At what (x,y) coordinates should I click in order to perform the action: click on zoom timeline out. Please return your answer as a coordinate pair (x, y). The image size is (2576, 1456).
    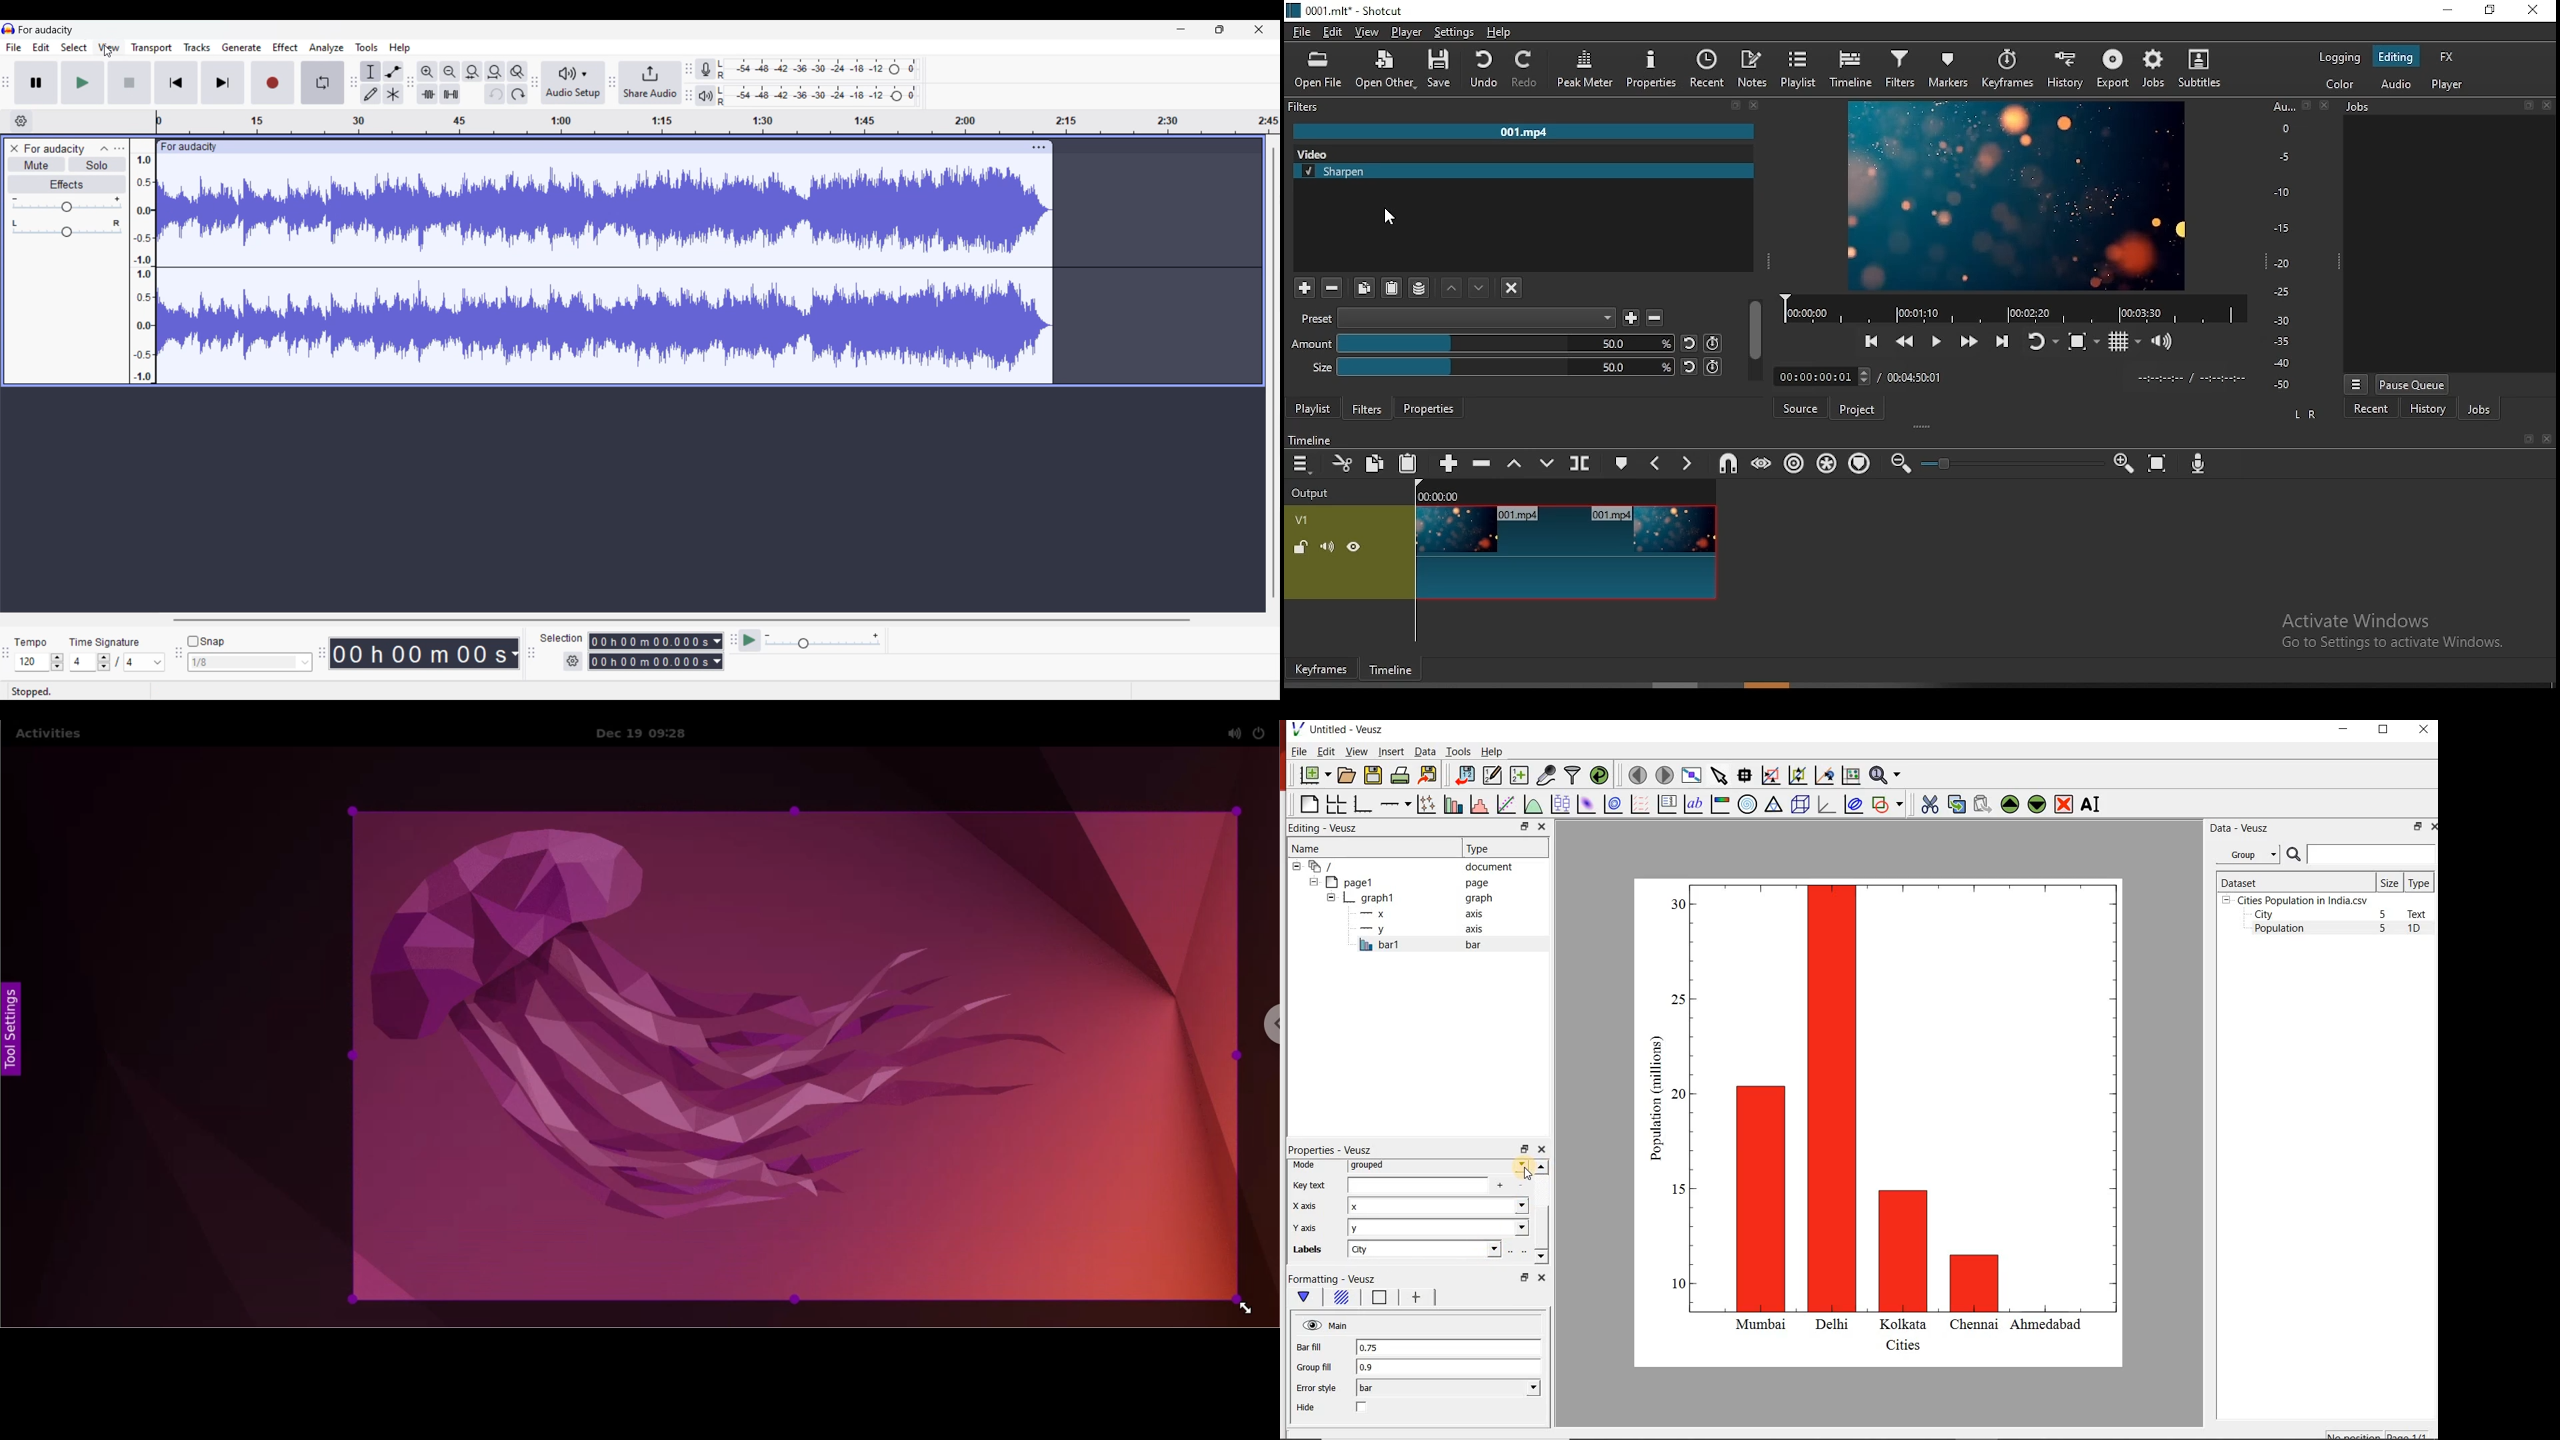
    Looking at the image, I should click on (1900, 464).